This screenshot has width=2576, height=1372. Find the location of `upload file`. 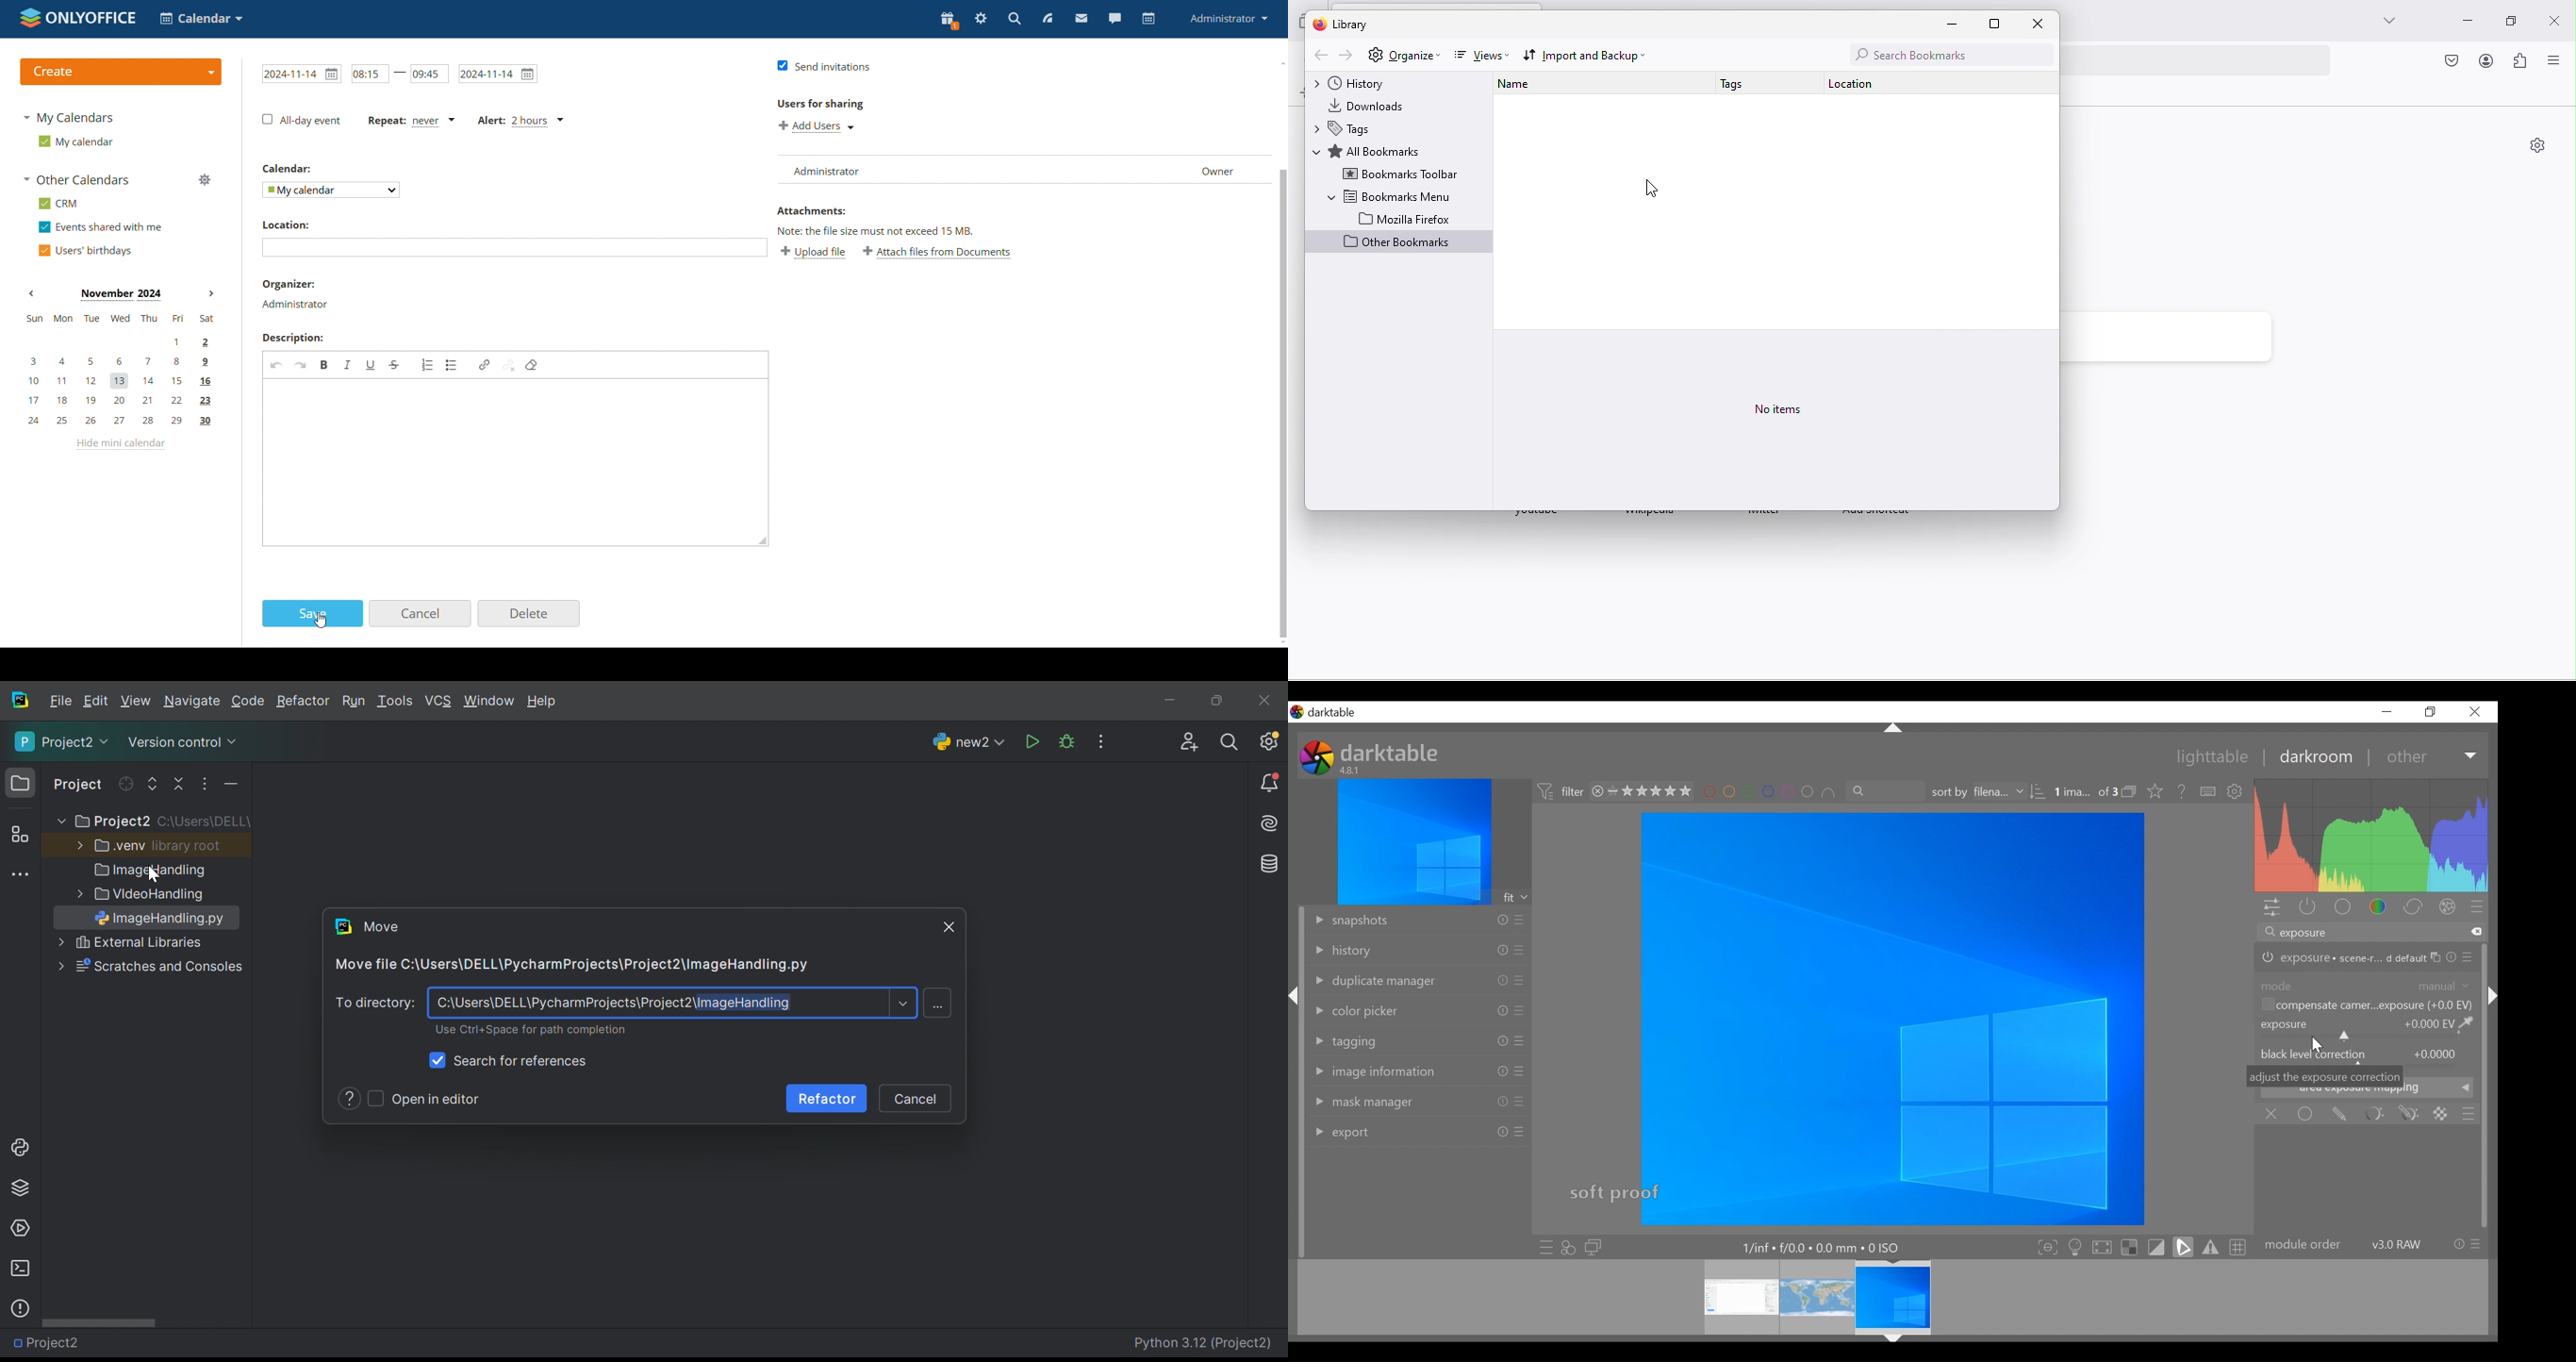

upload file is located at coordinates (815, 252).